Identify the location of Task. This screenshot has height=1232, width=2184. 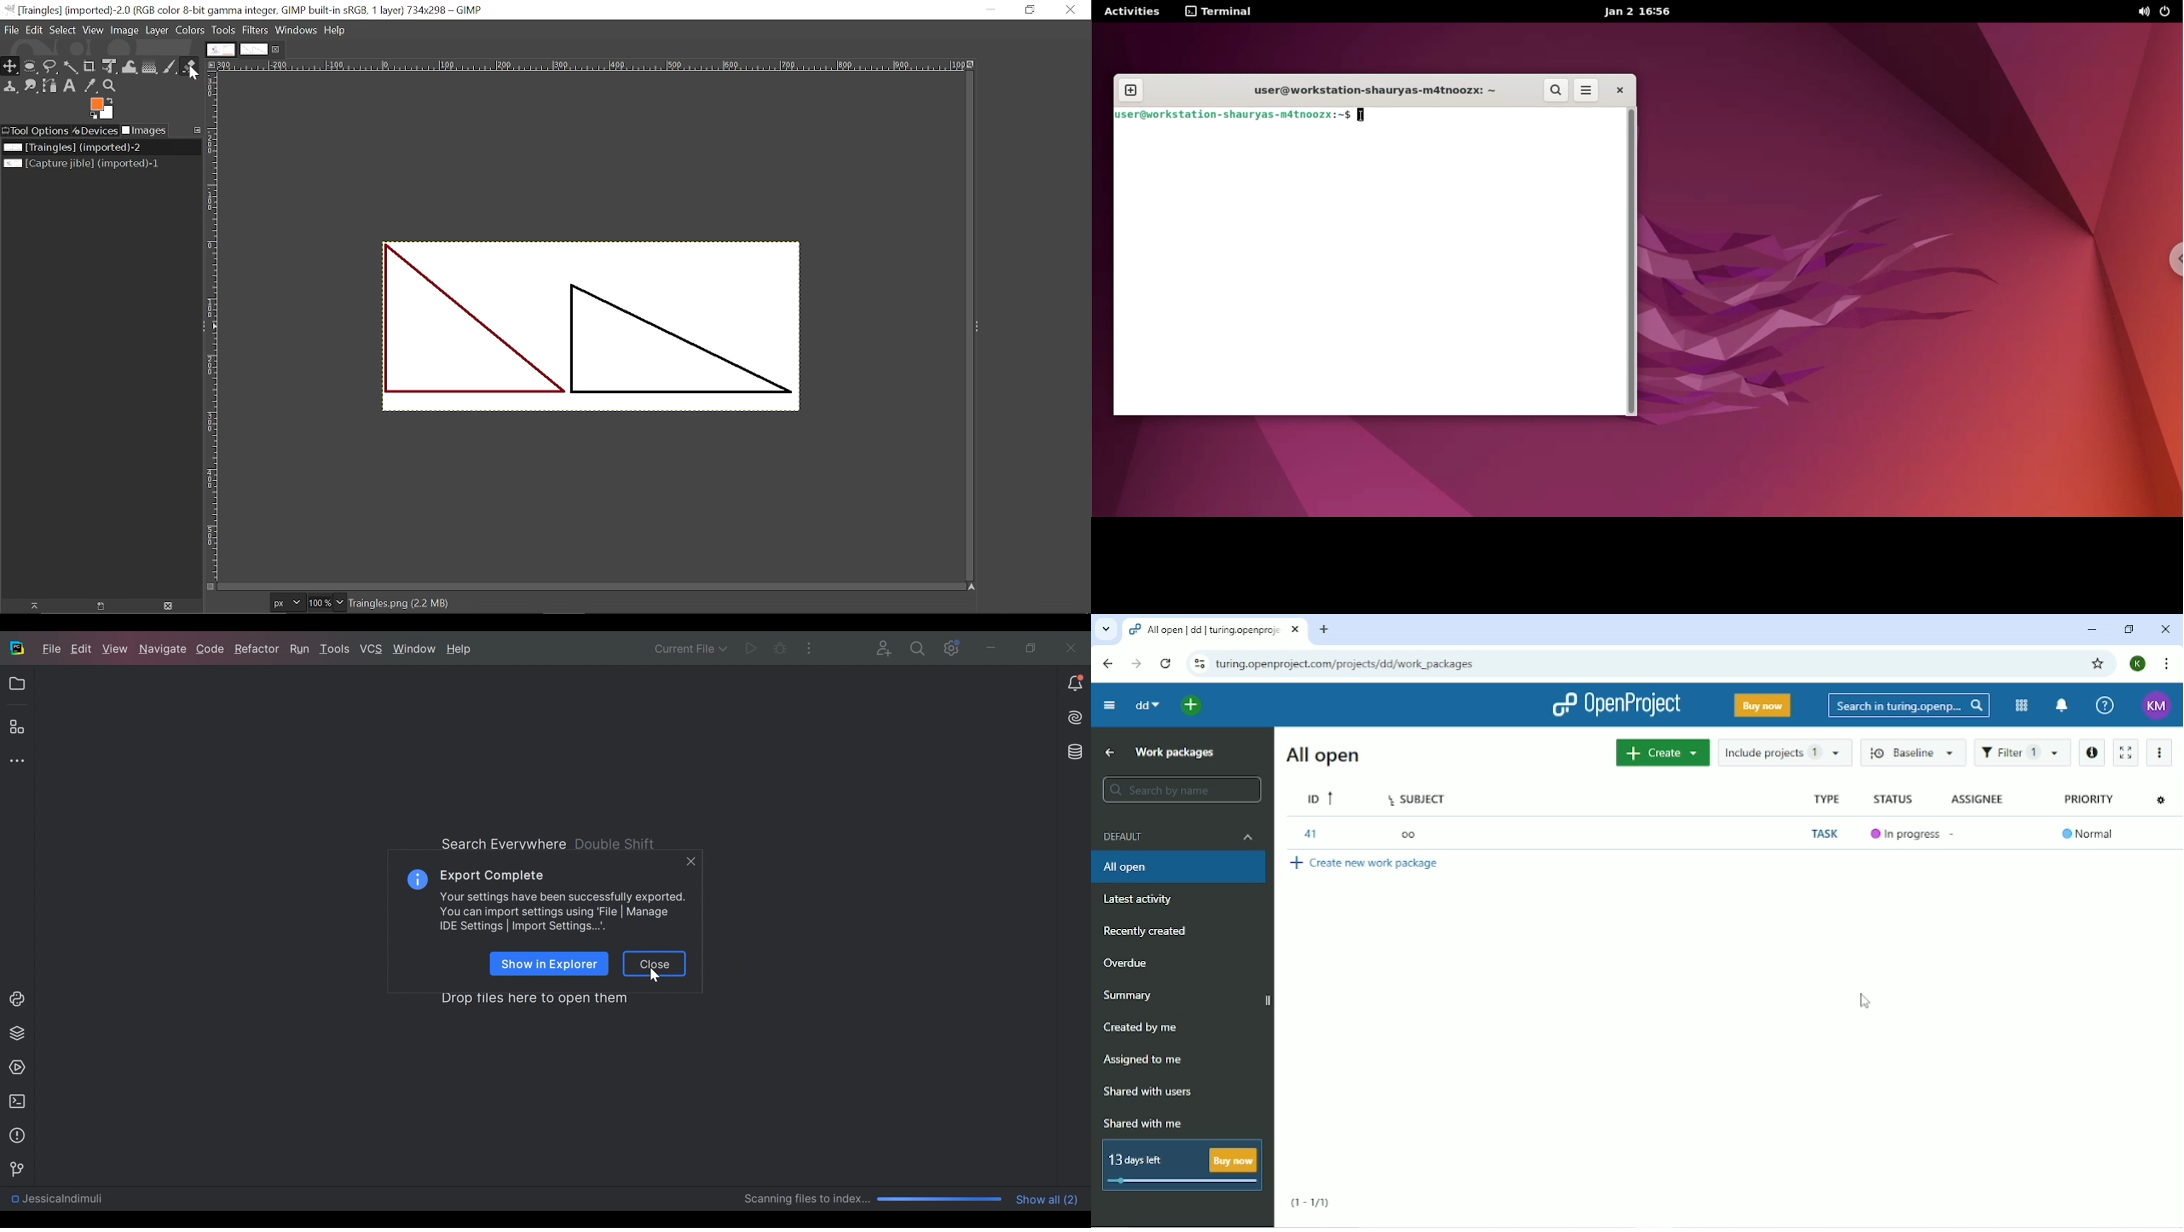
(1823, 834).